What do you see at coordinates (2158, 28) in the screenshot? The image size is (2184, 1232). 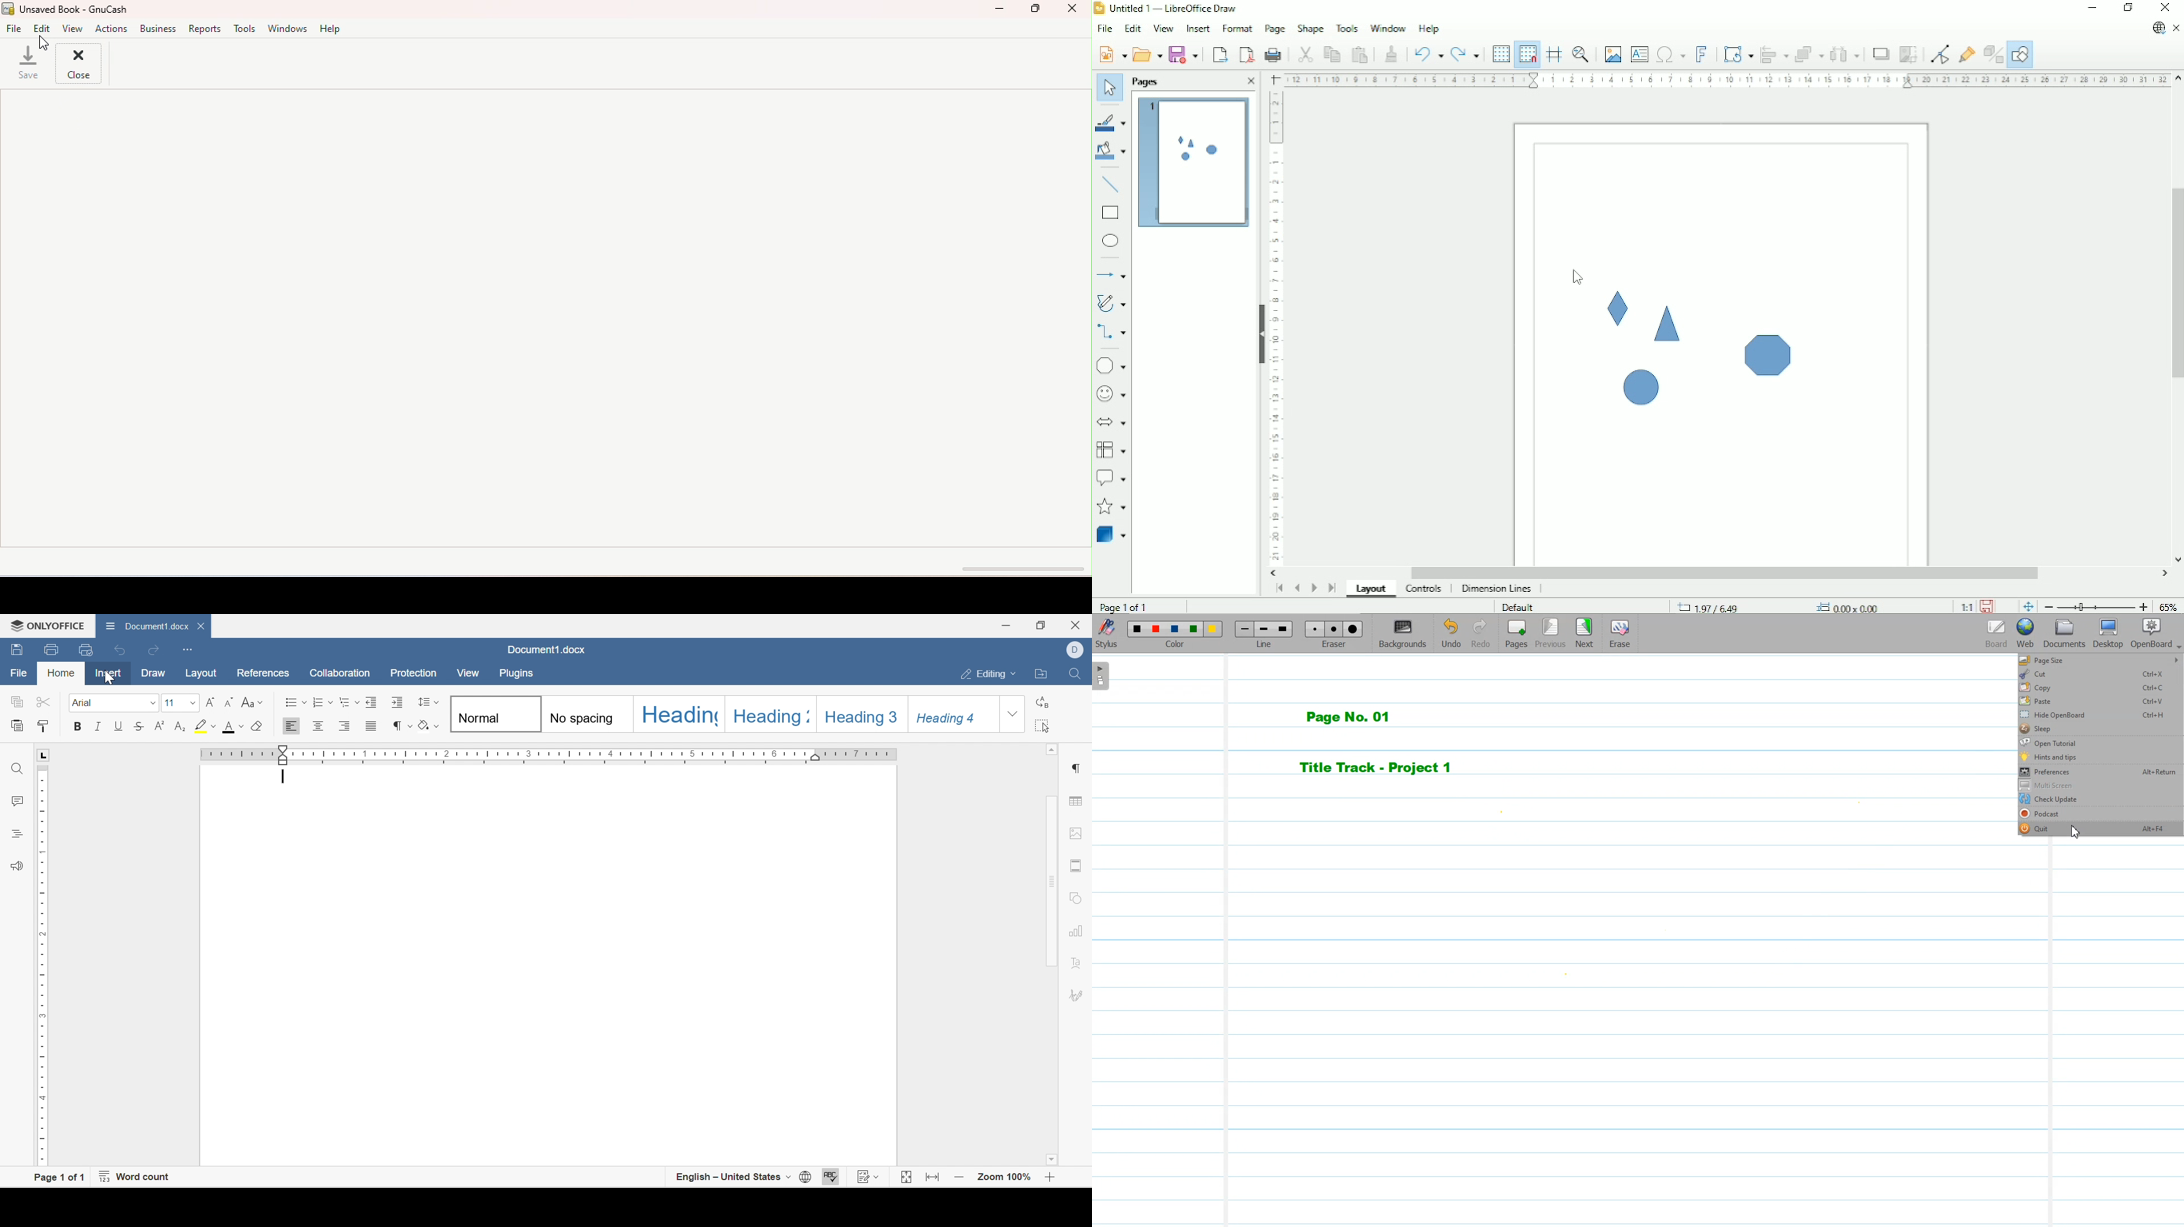 I see `Update available` at bounding box center [2158, 28].